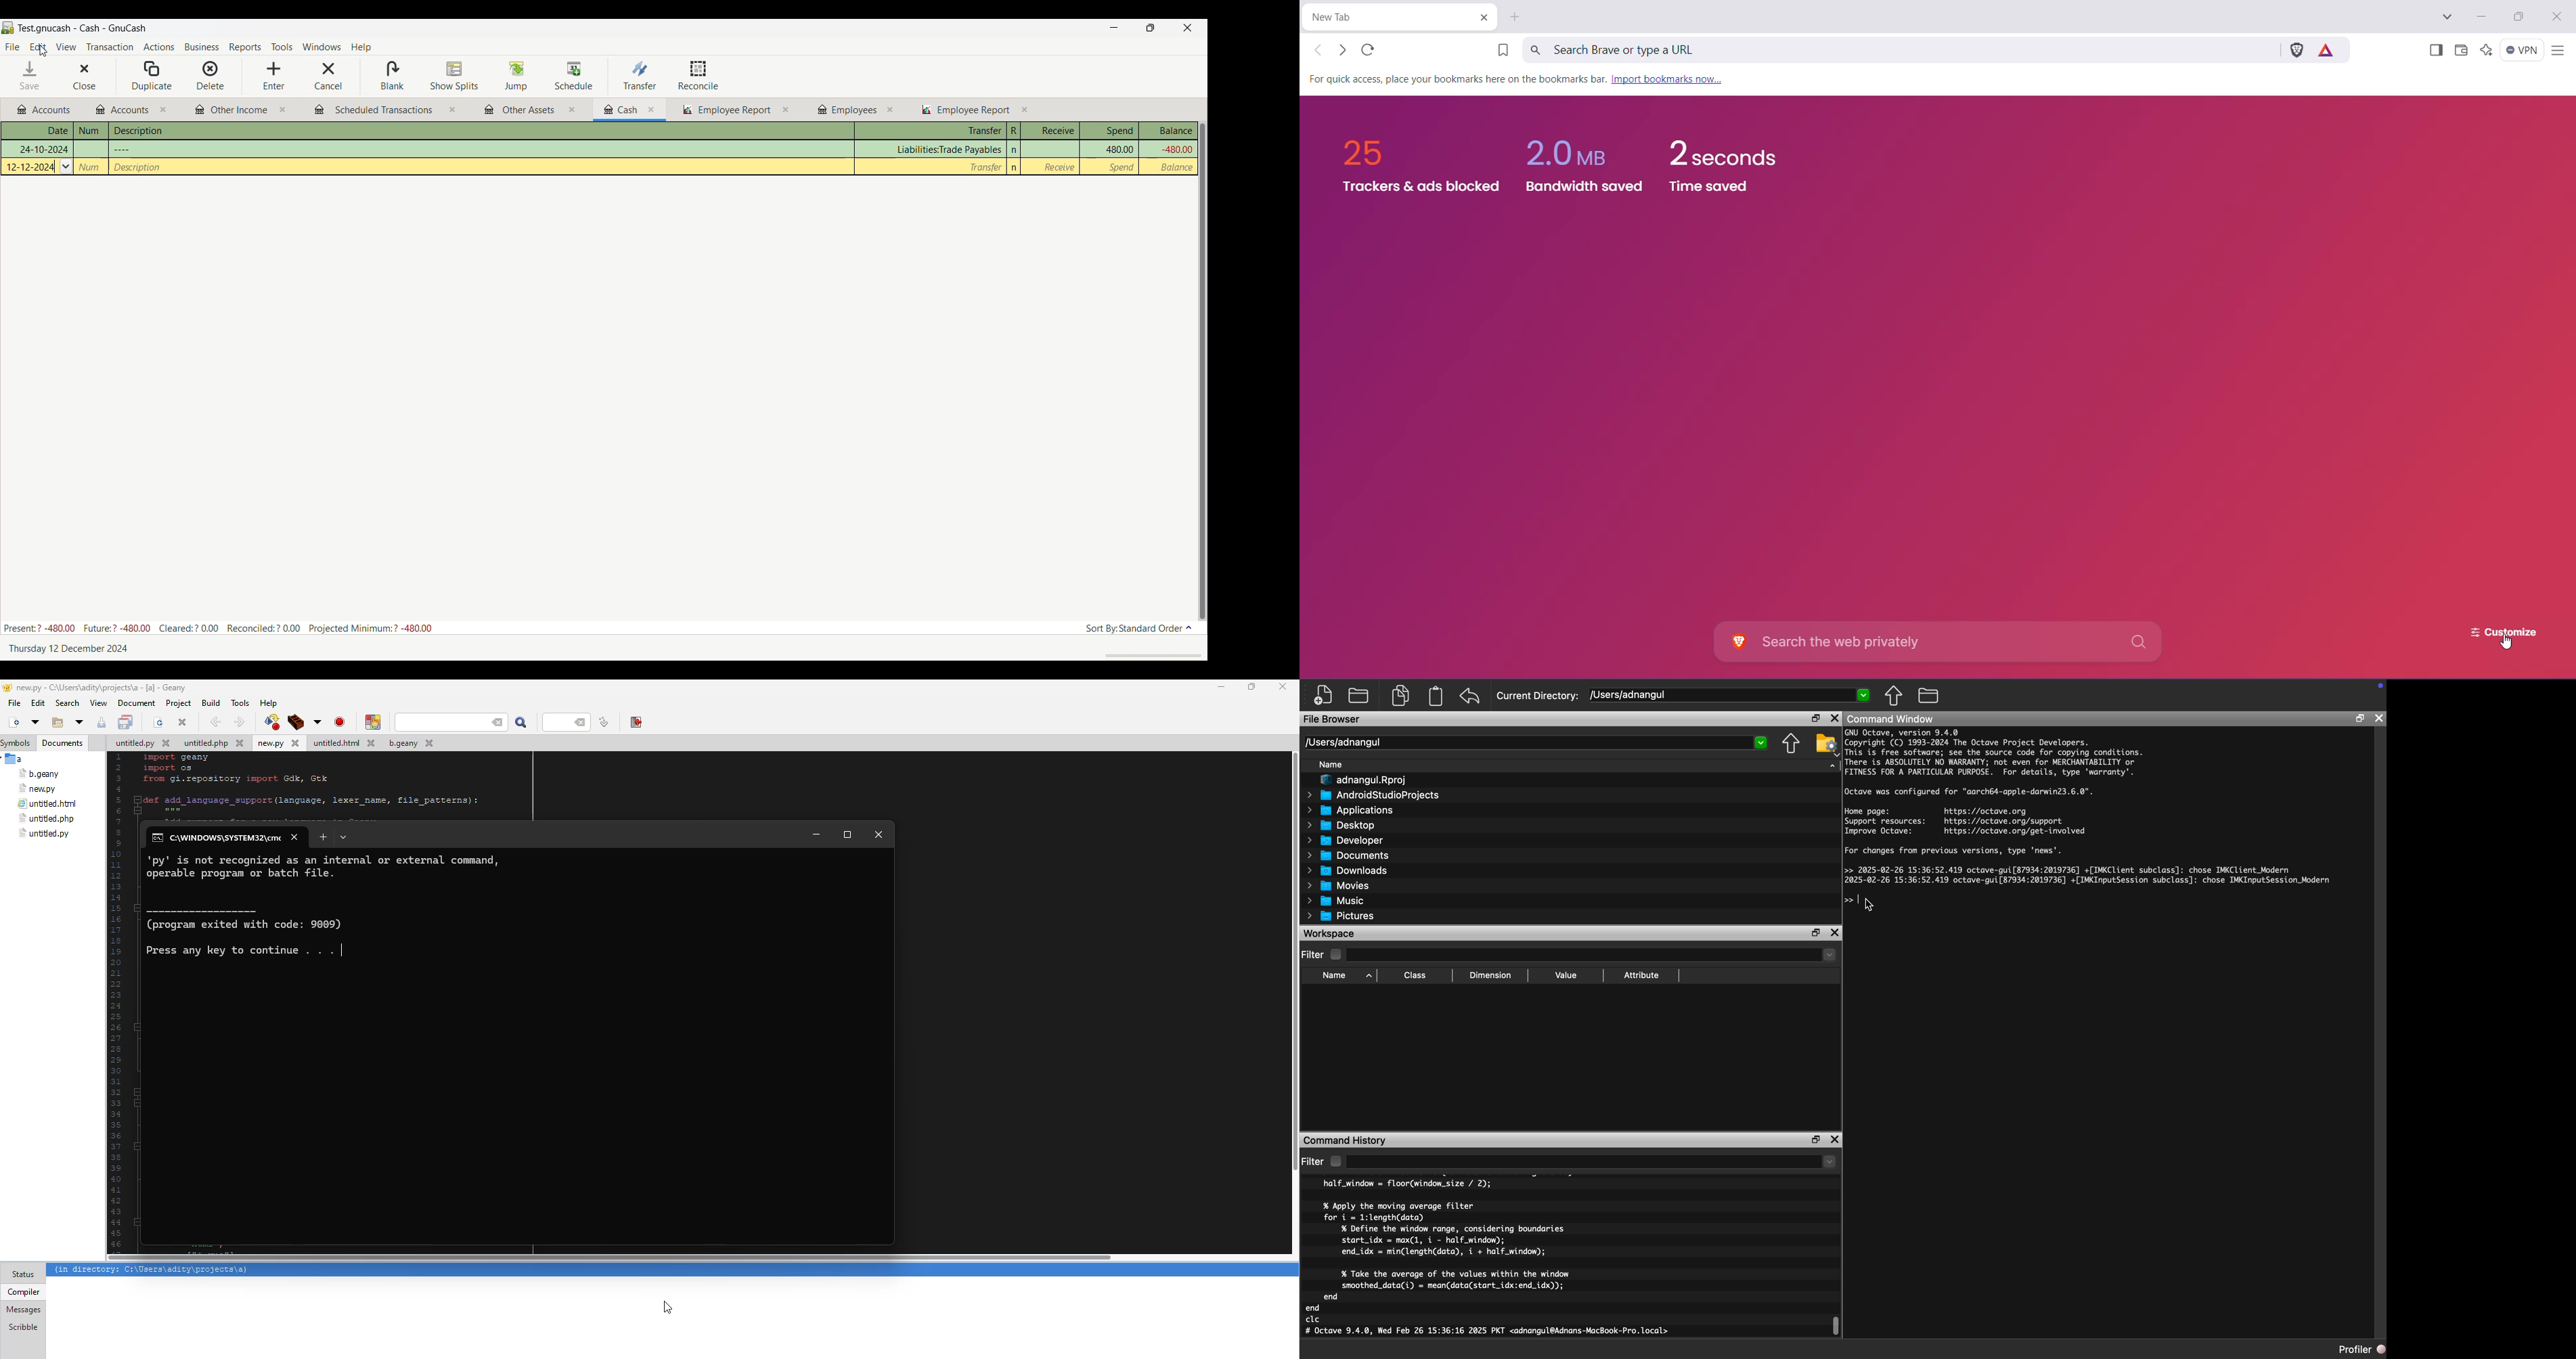 This screenshot has height=1372, width=2576. Describe the element at coordinates (14, 759) in the screenshot. I see `a` at that location.